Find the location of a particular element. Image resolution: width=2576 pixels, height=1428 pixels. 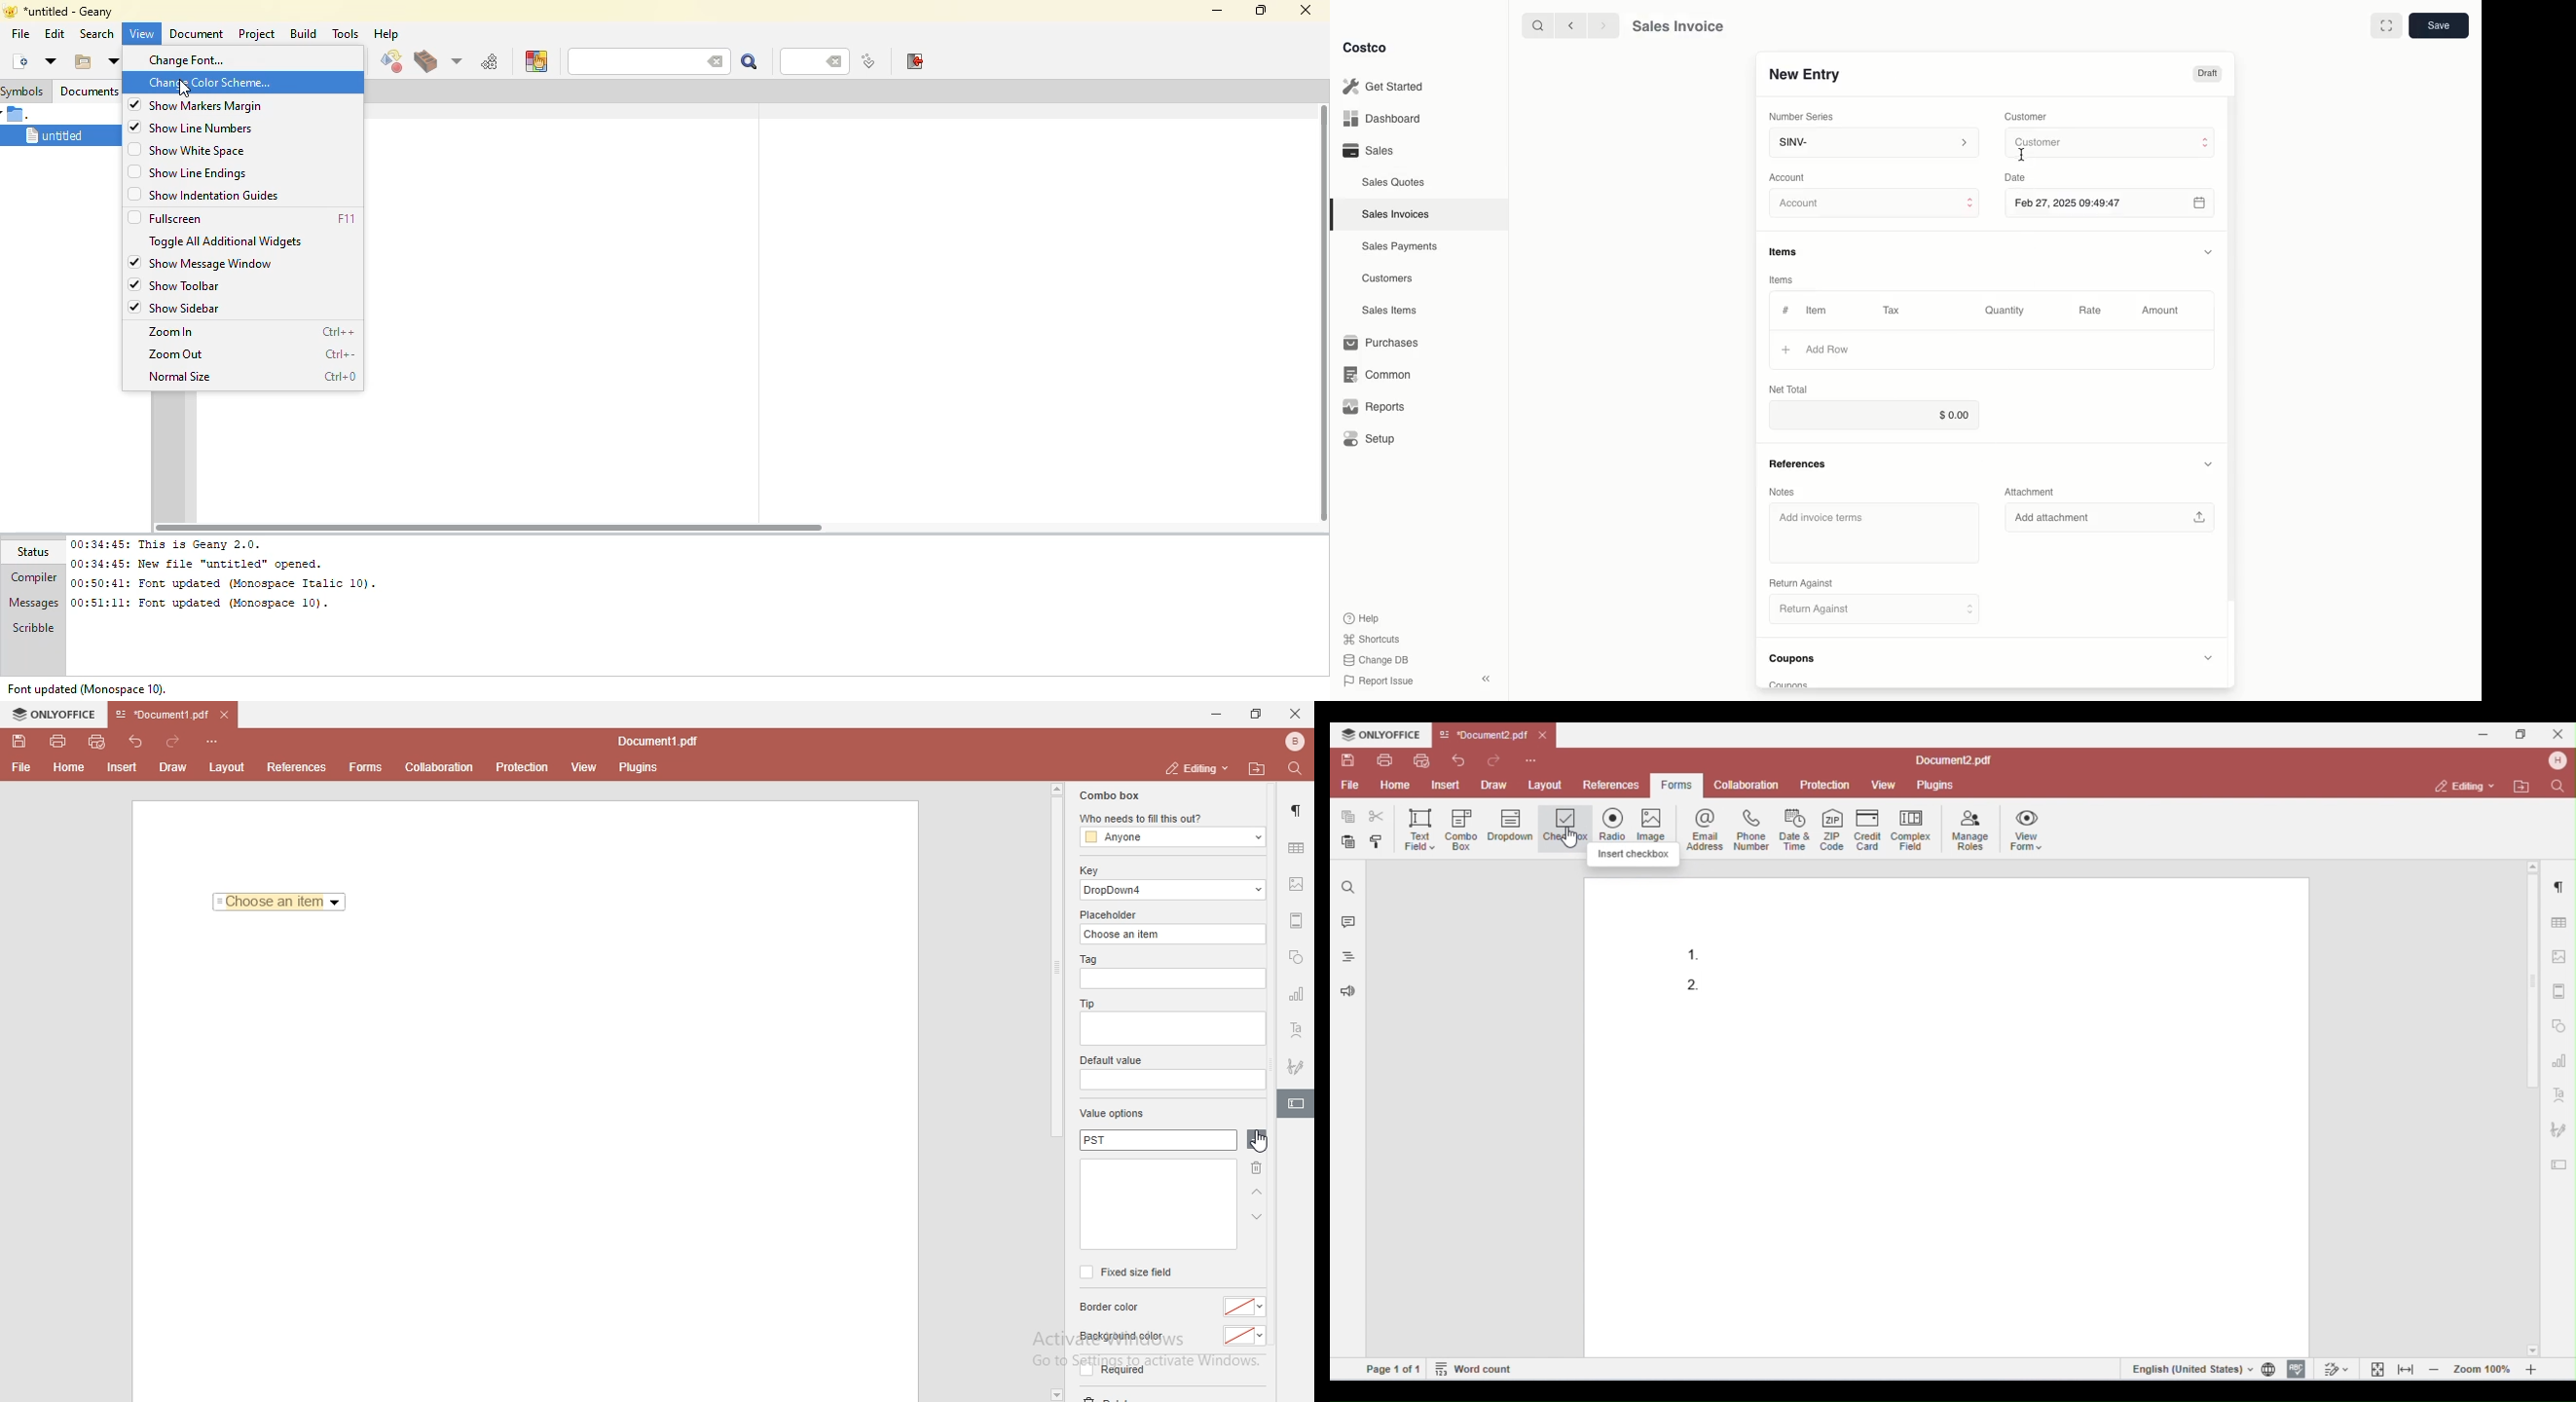

Add is located at coordinates (1785, 349).